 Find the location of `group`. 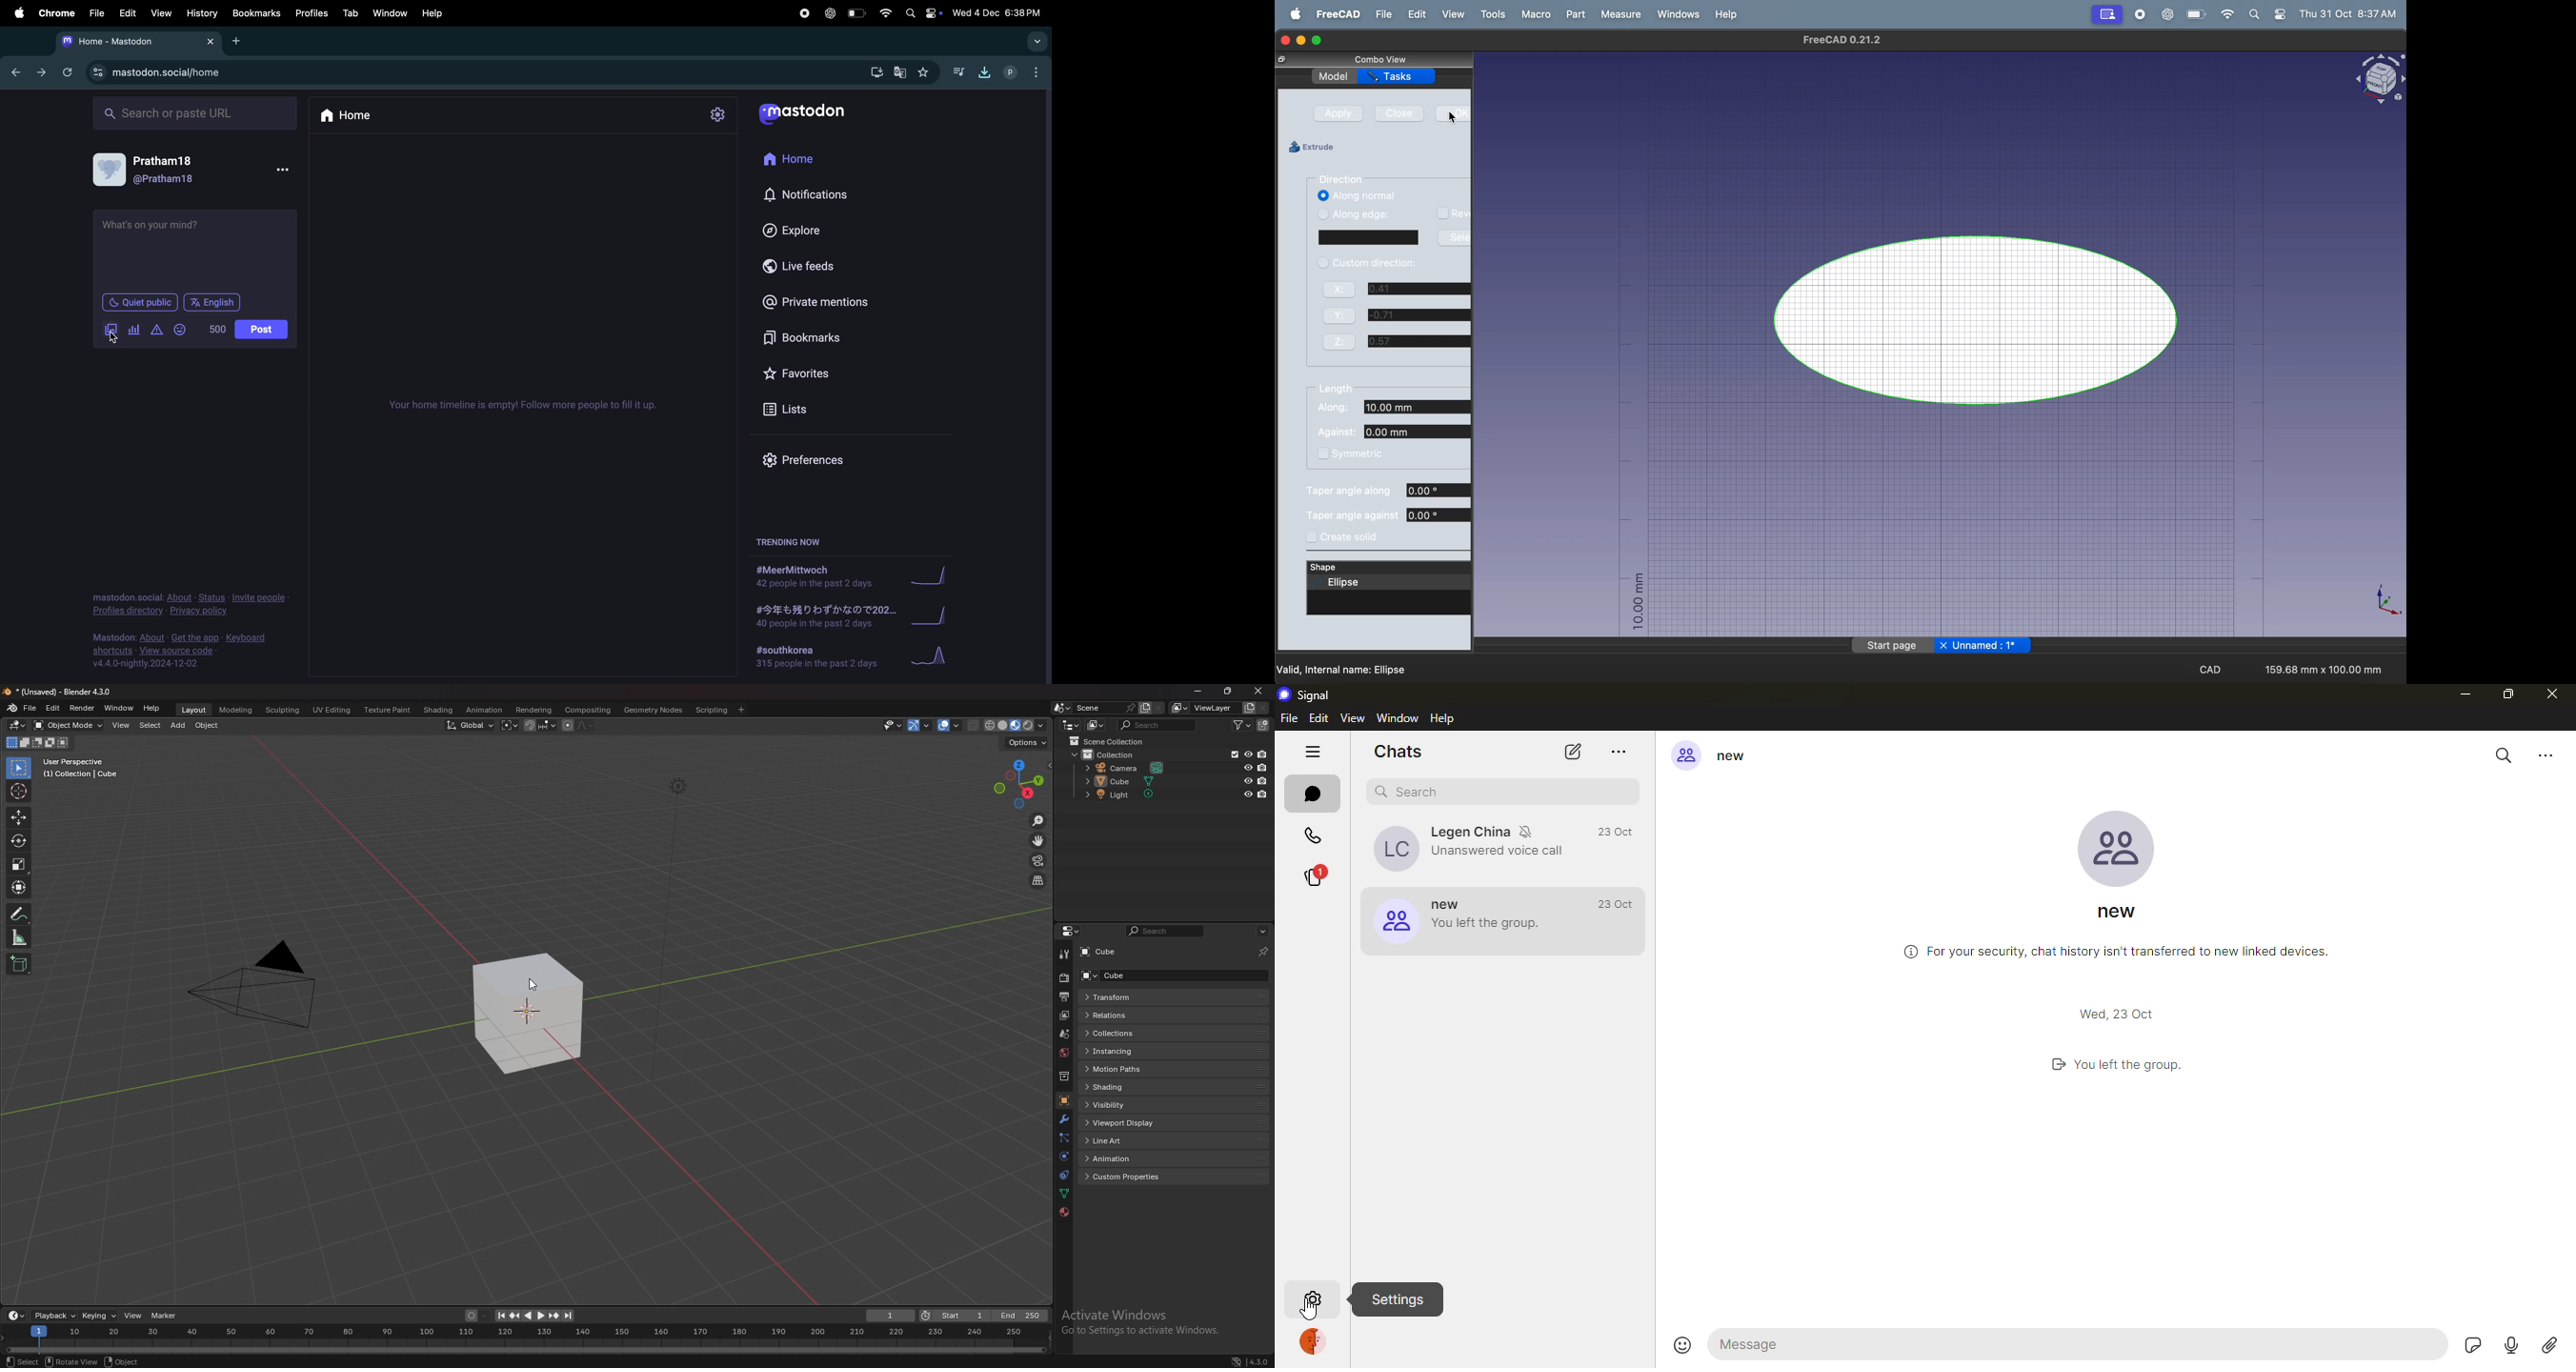

group is located at coordinates (1468, 923).